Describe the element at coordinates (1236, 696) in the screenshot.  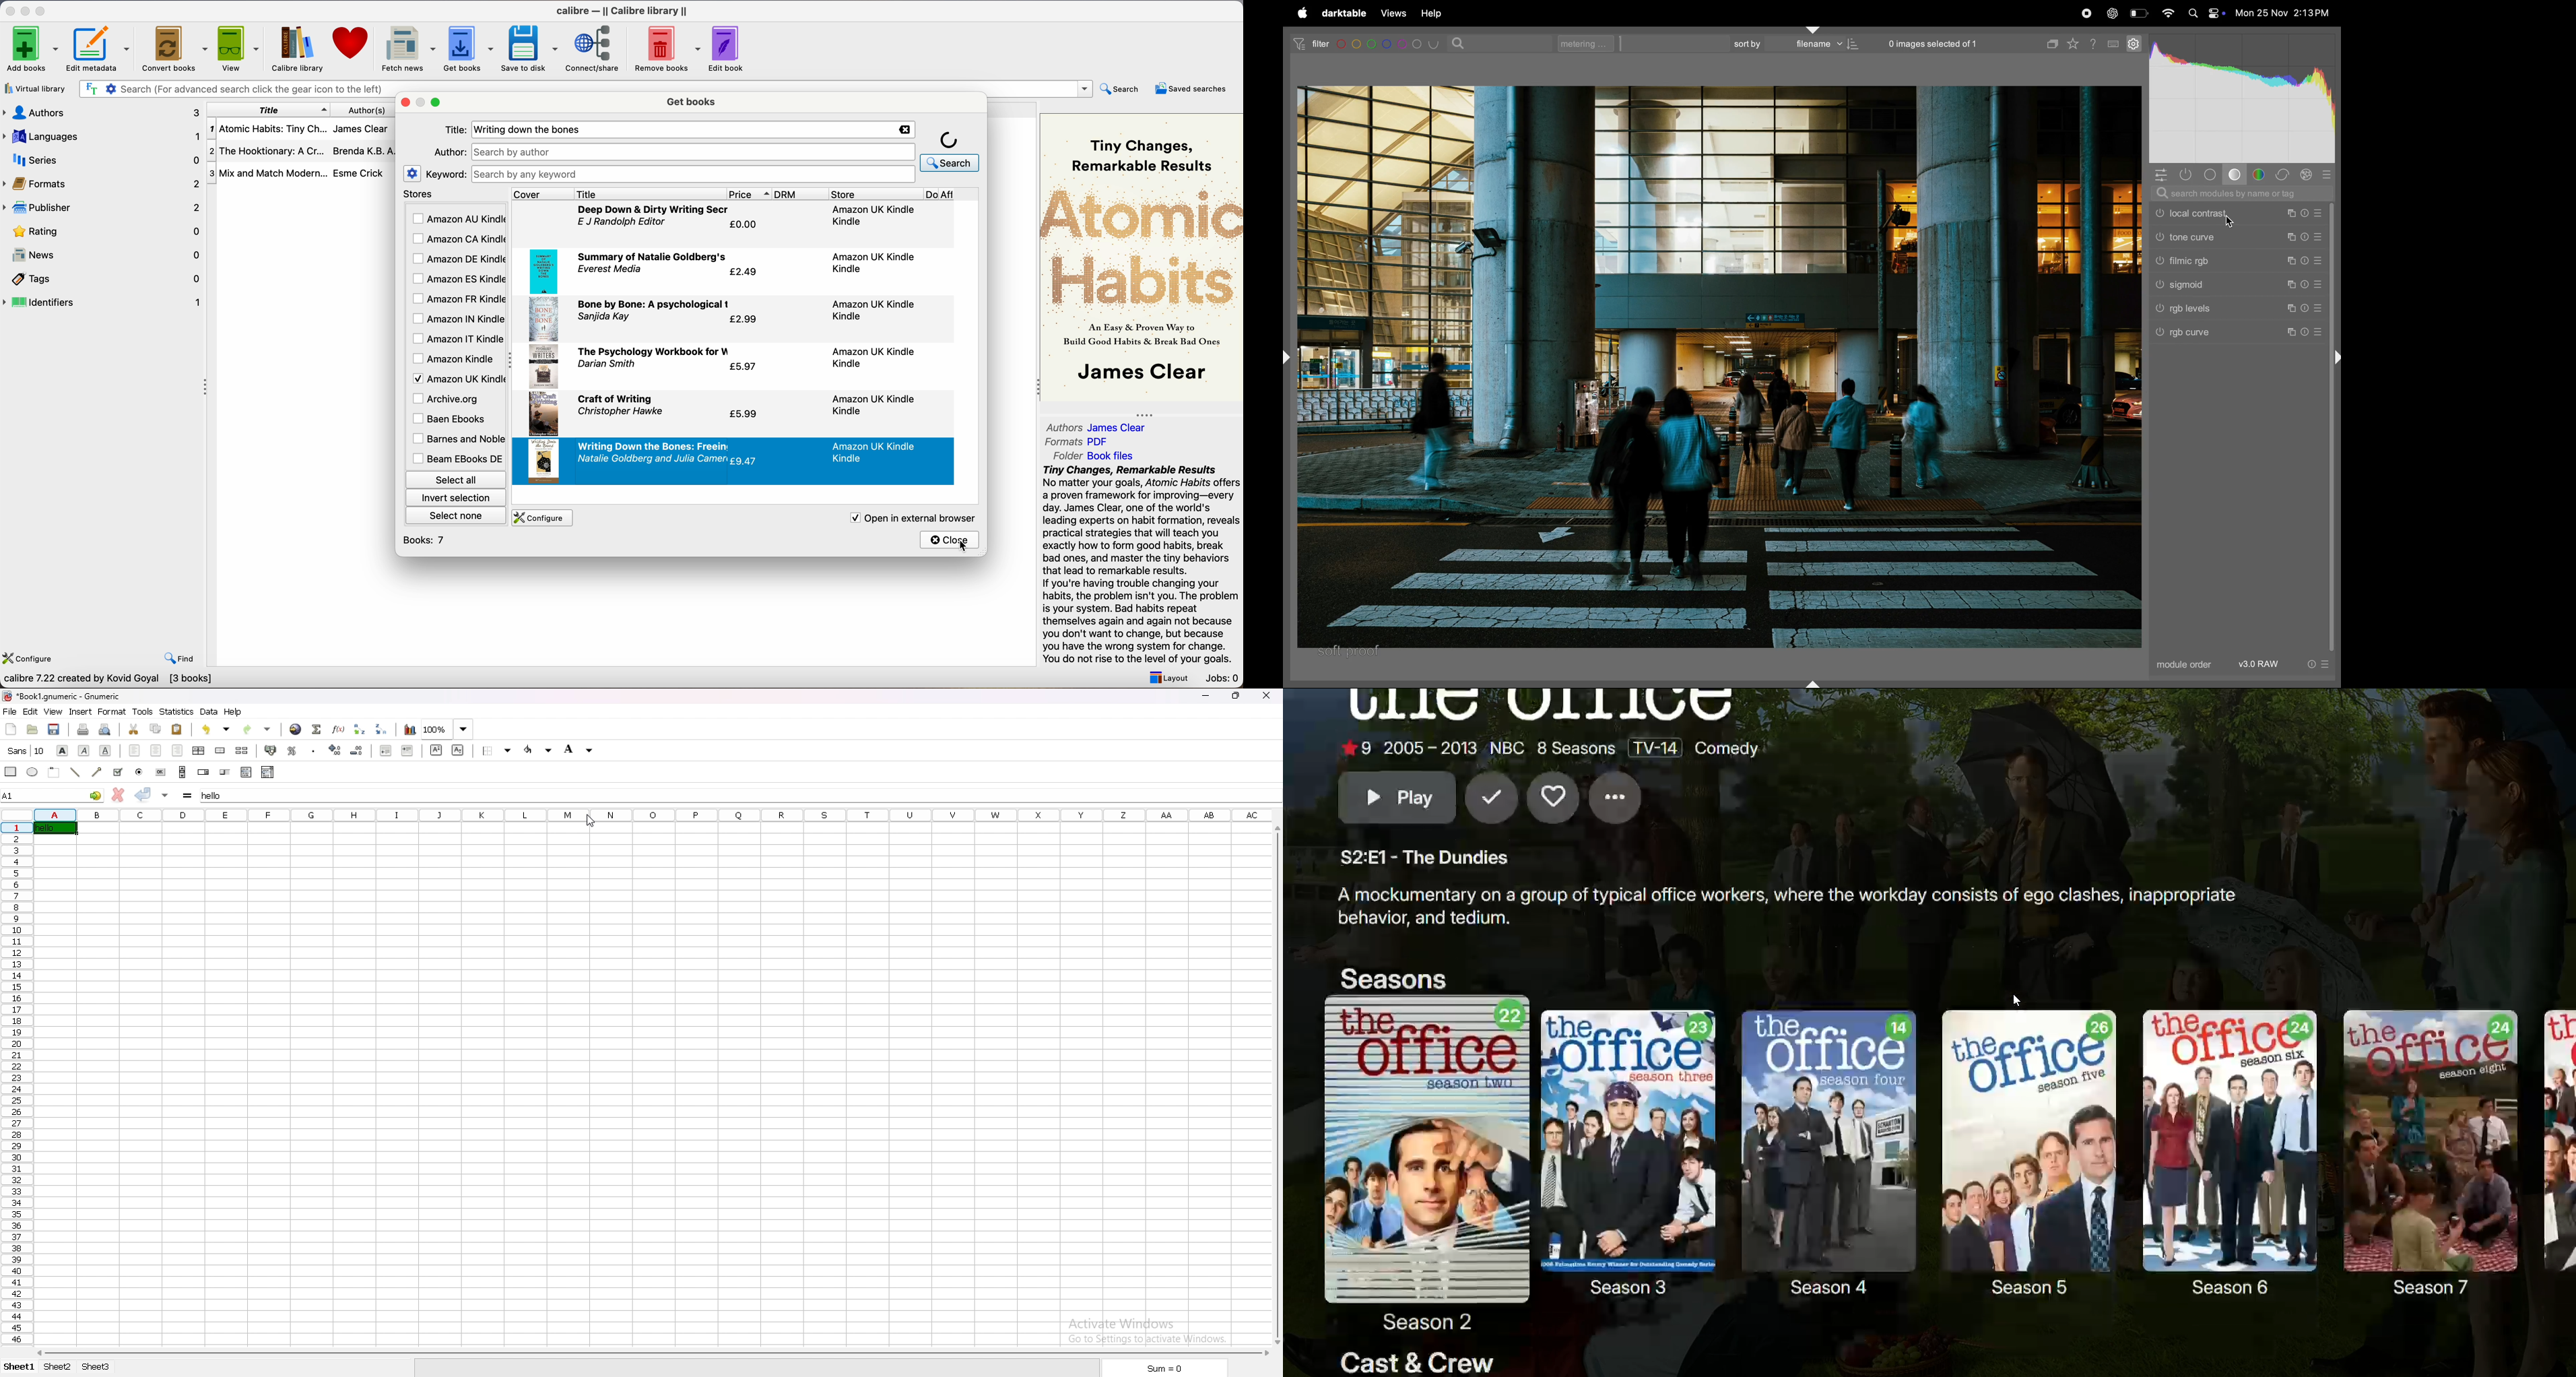
I see `resize` at that location.